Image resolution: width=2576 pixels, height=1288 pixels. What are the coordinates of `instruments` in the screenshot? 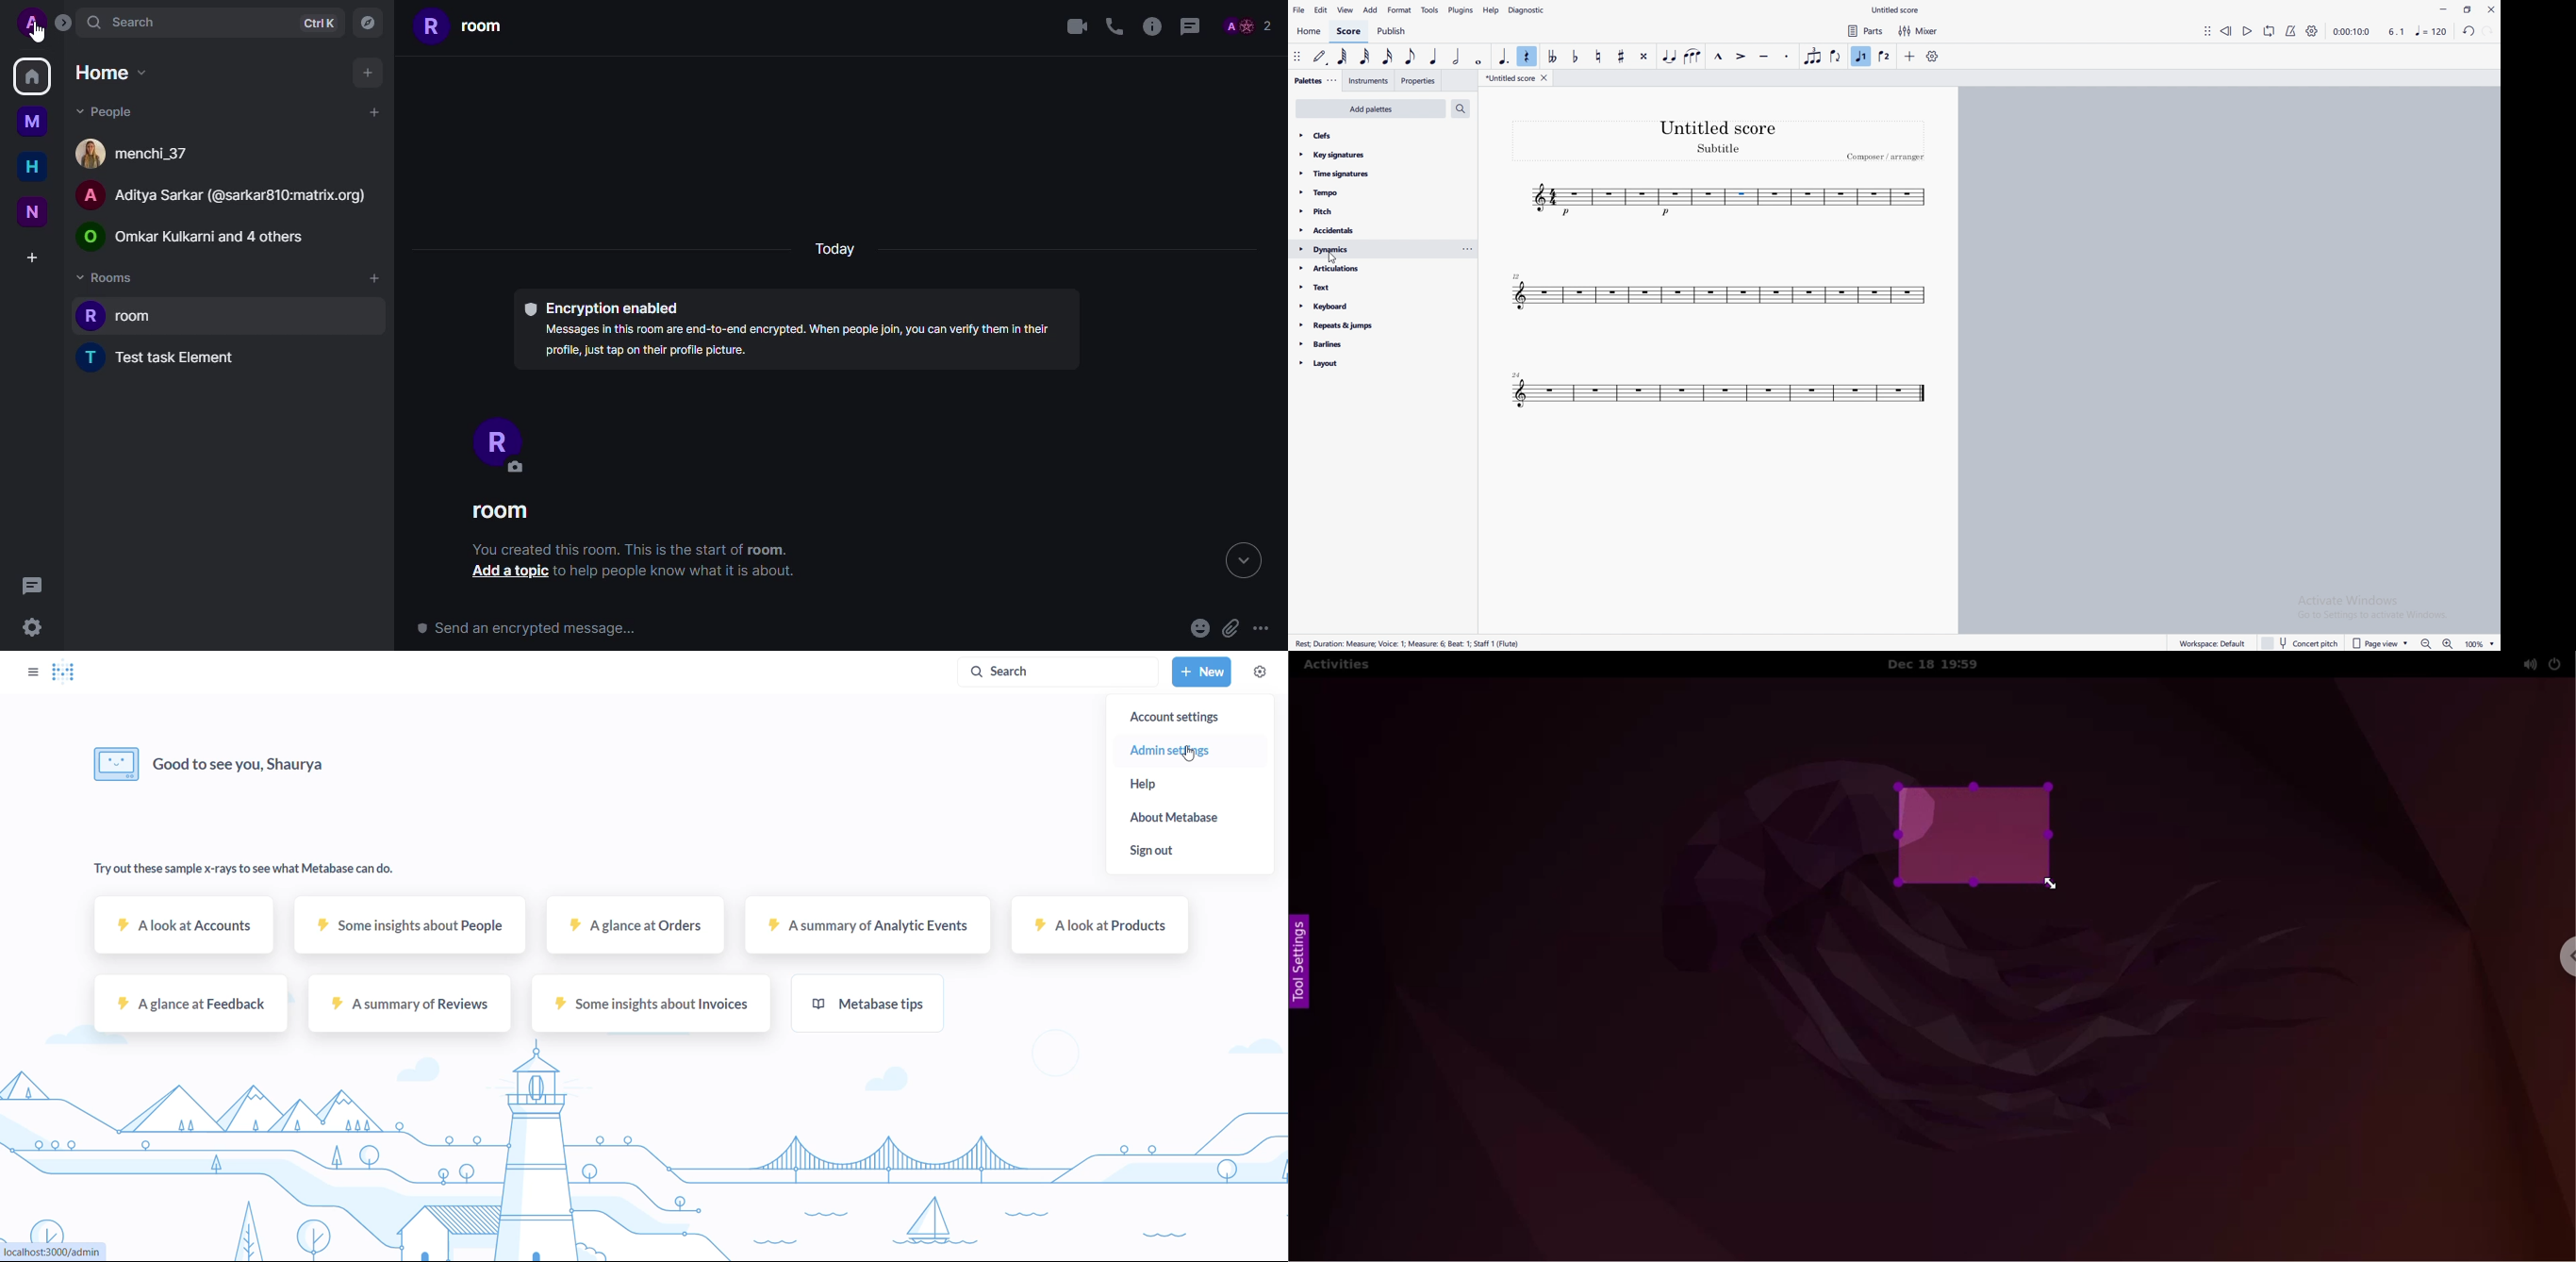 It's located at (1369, 81).